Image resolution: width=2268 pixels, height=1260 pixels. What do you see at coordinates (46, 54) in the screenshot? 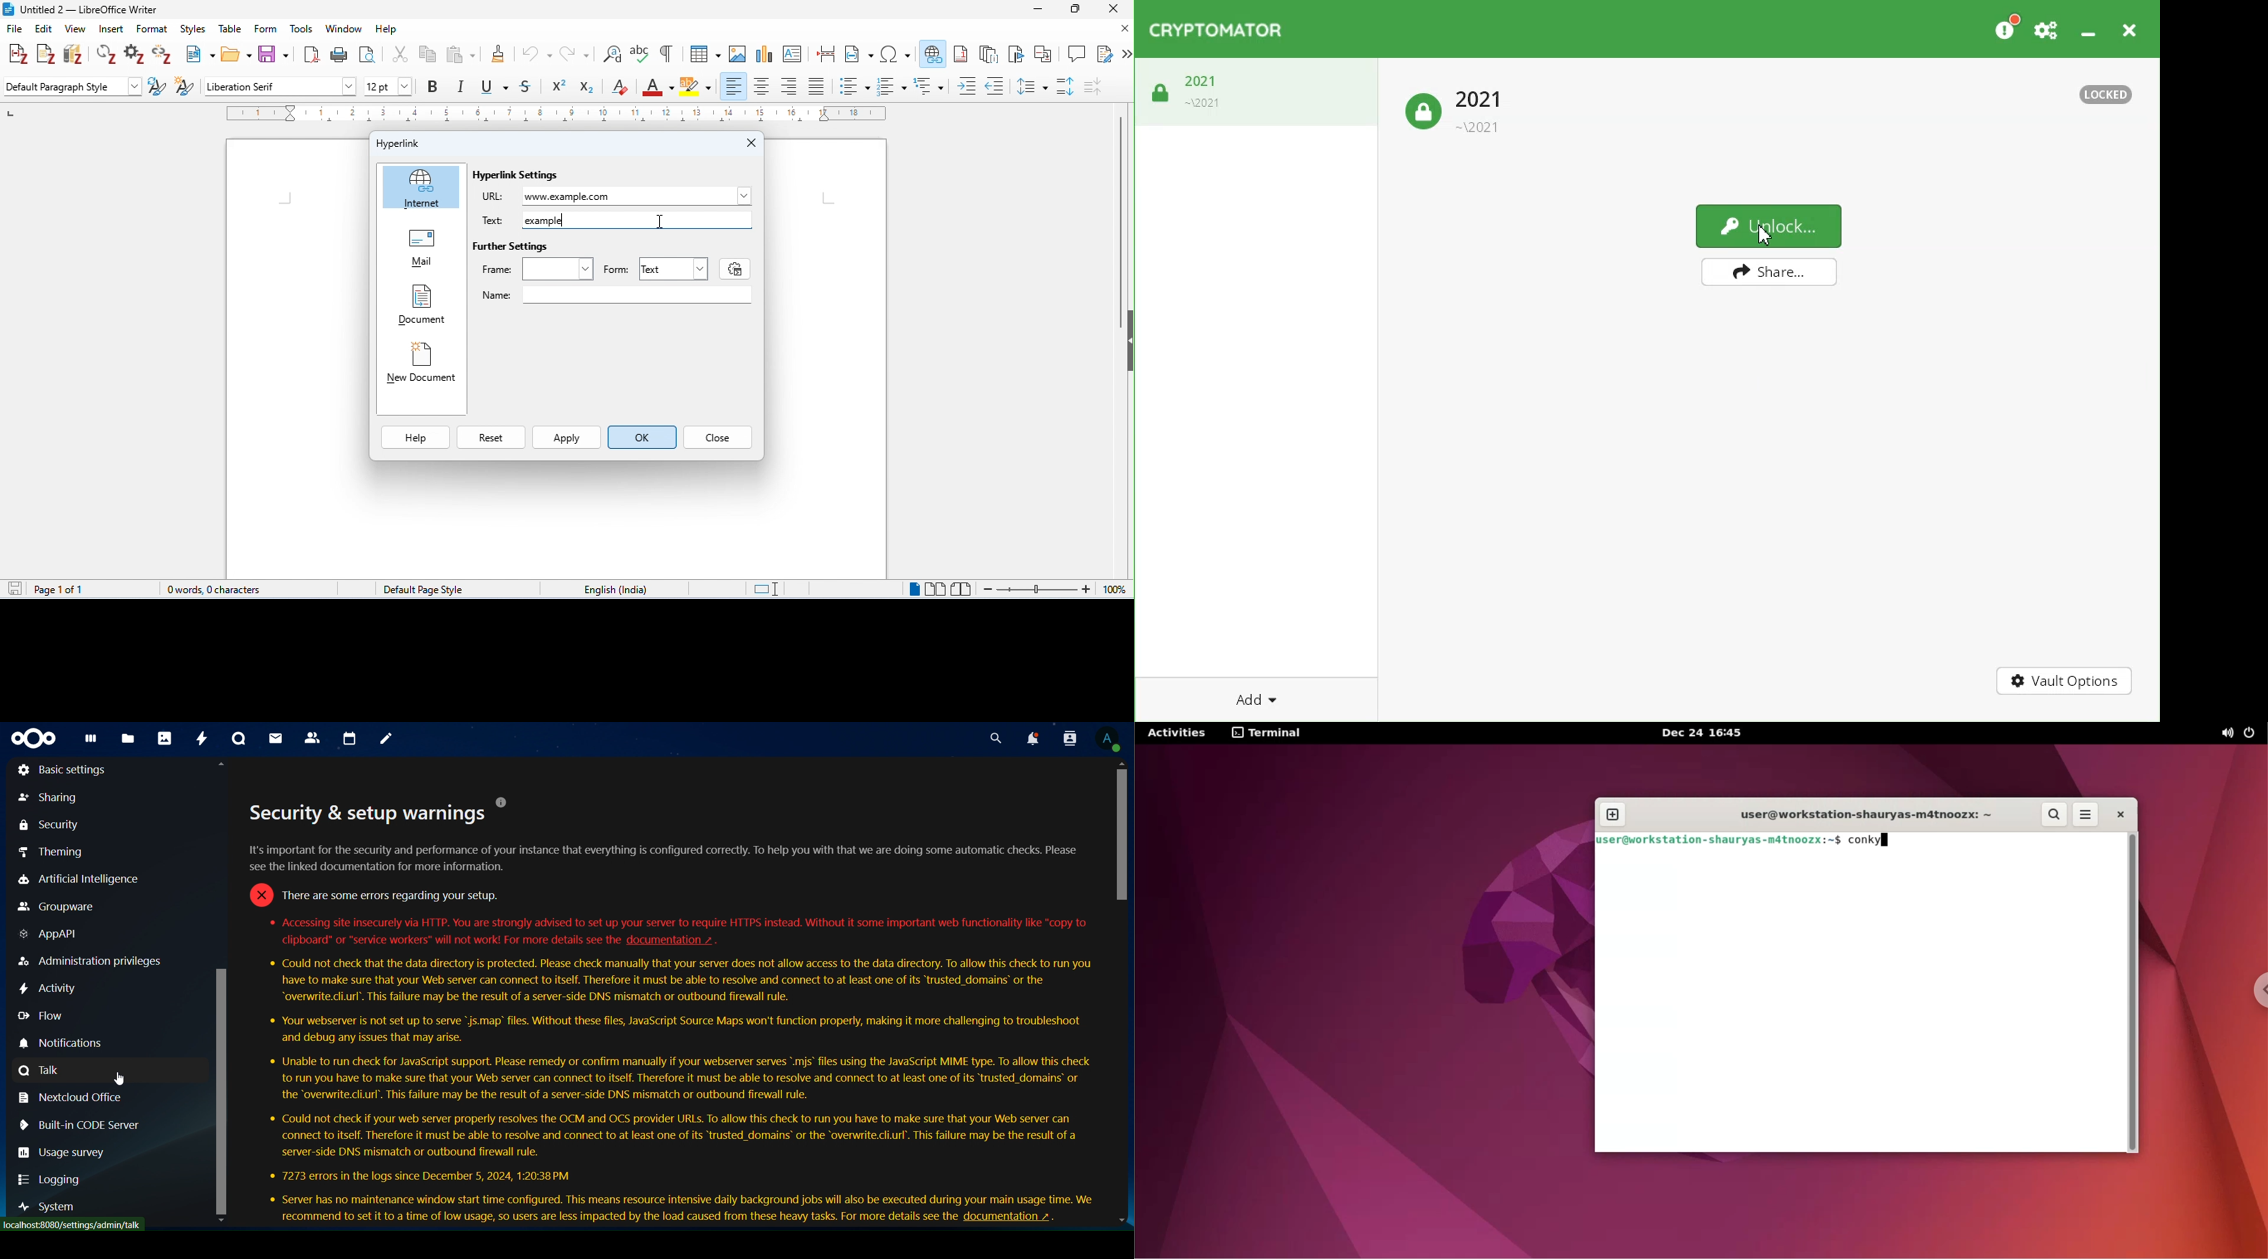
I see `add note` at bounding box center [46, 54].